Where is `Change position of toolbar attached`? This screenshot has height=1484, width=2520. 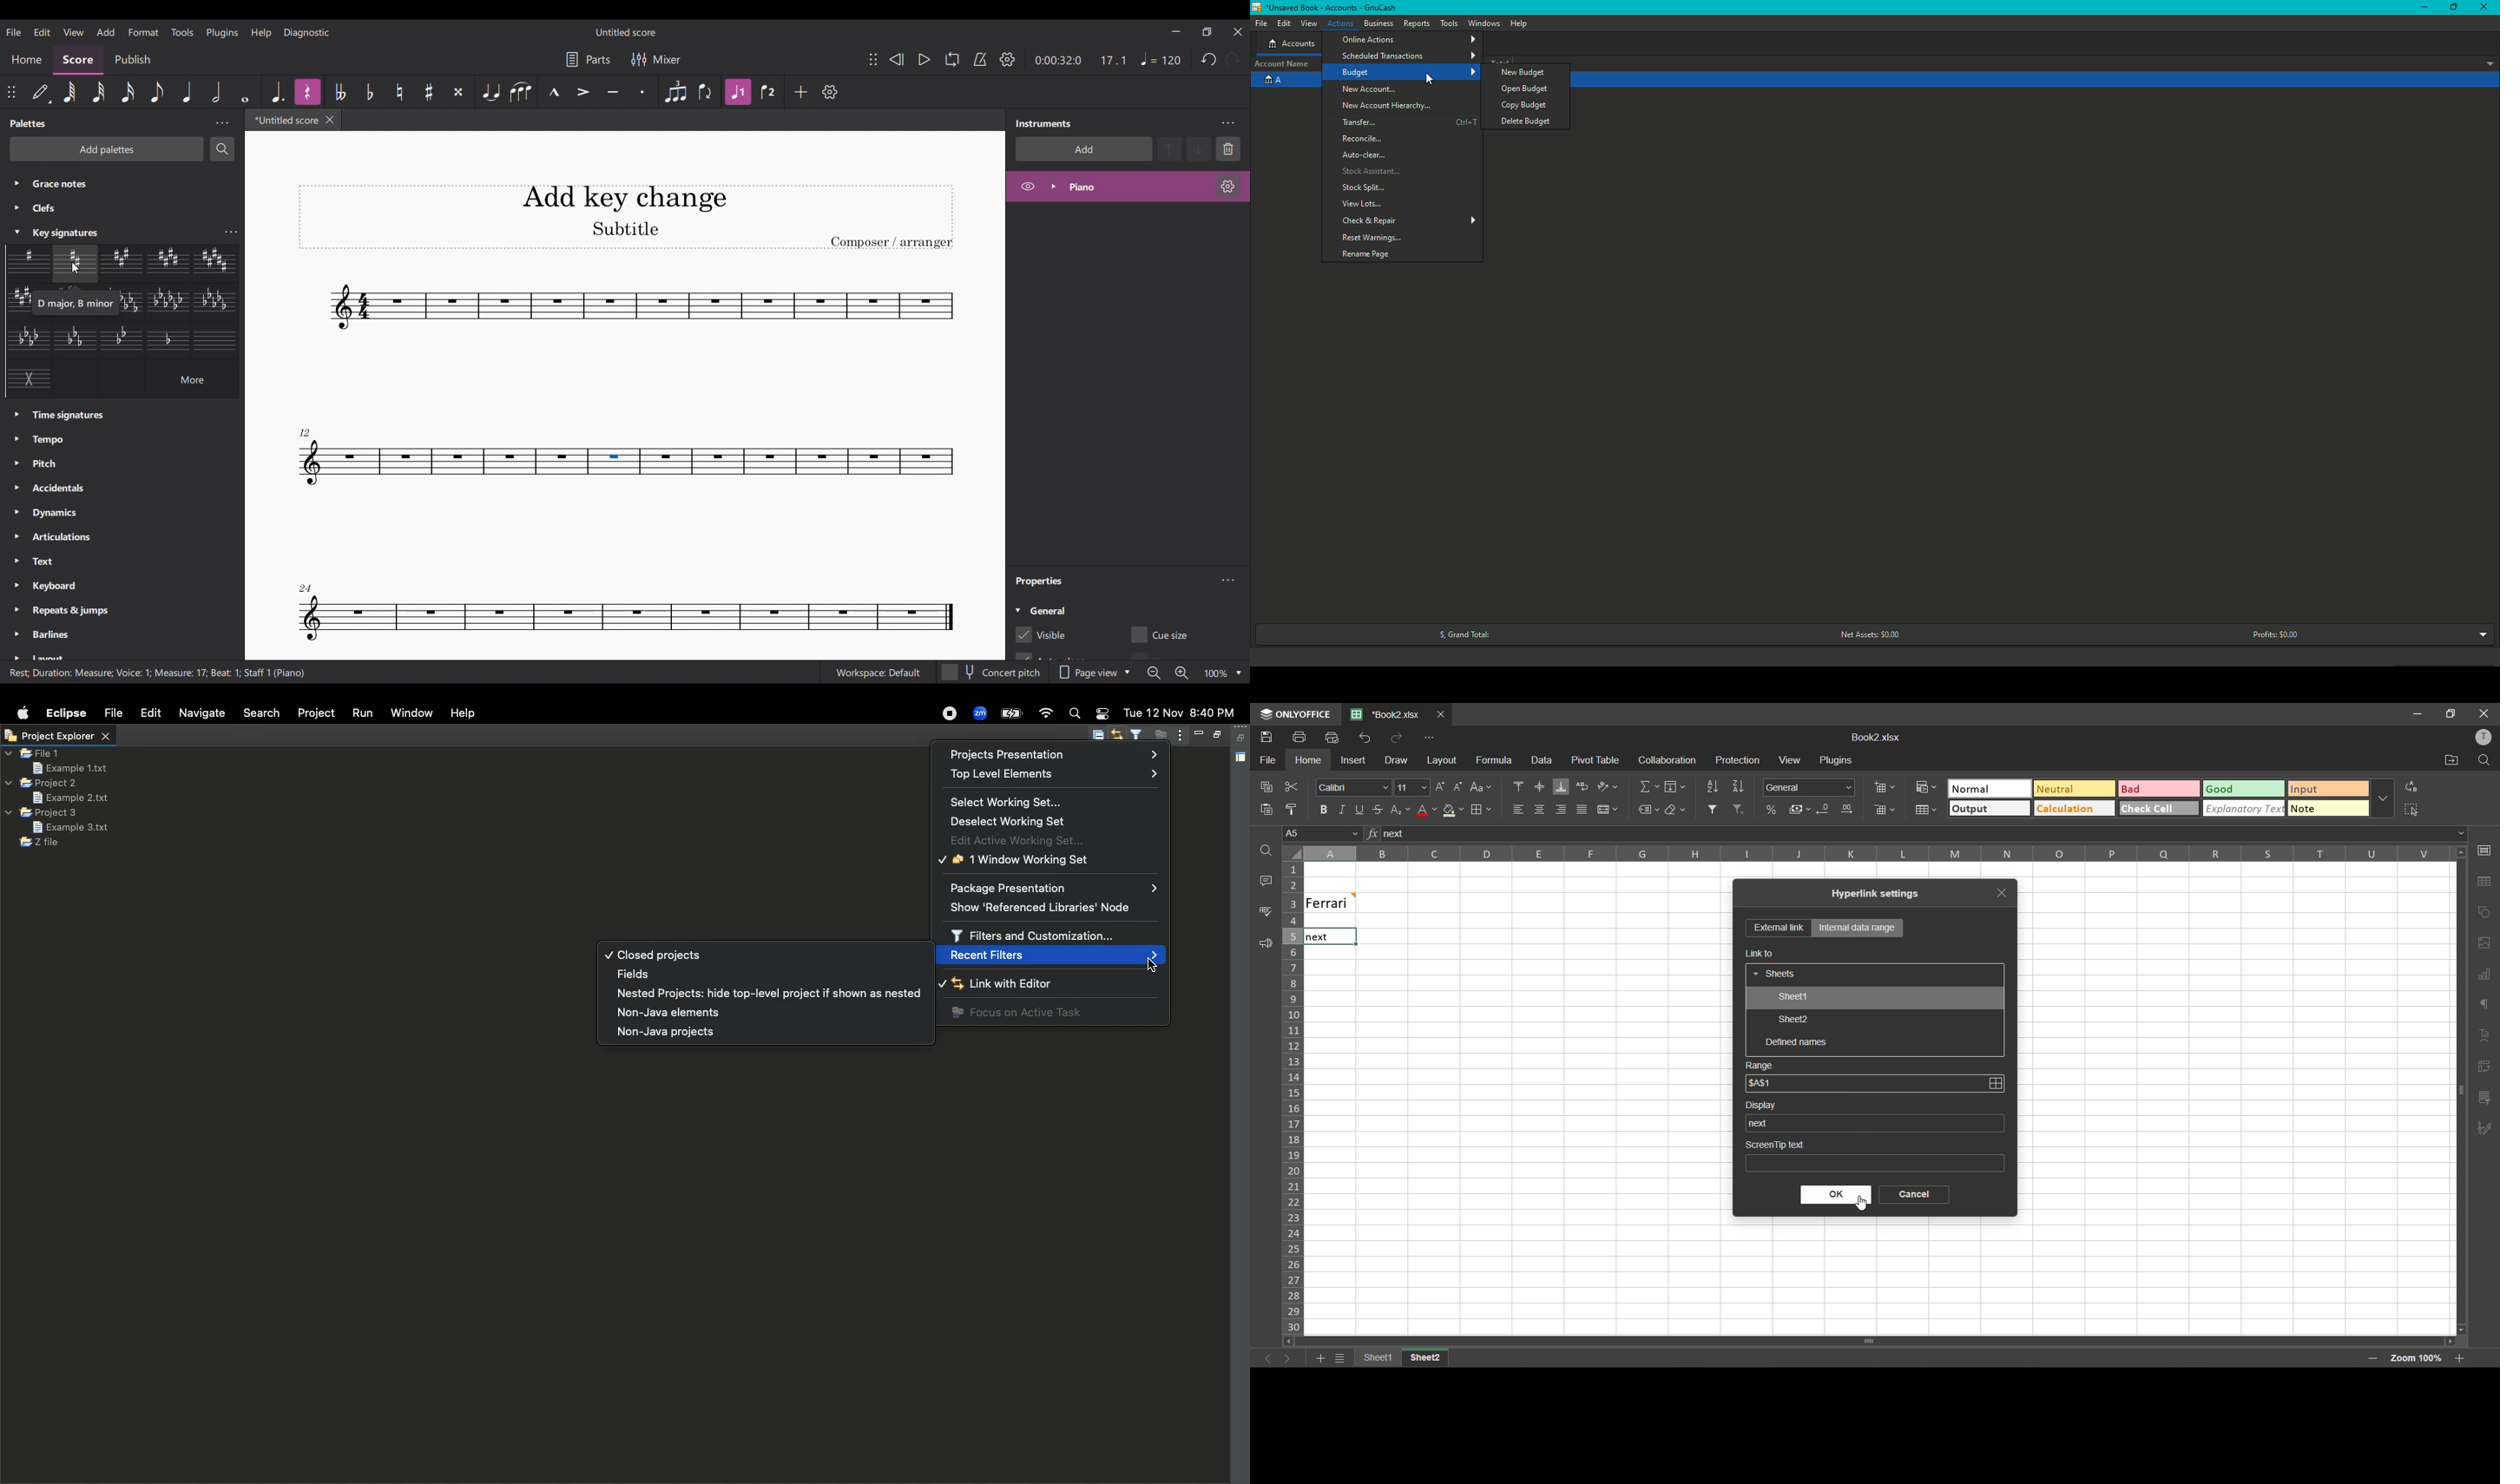 Change position of toolbar attached is located at coordinates (873, 59).